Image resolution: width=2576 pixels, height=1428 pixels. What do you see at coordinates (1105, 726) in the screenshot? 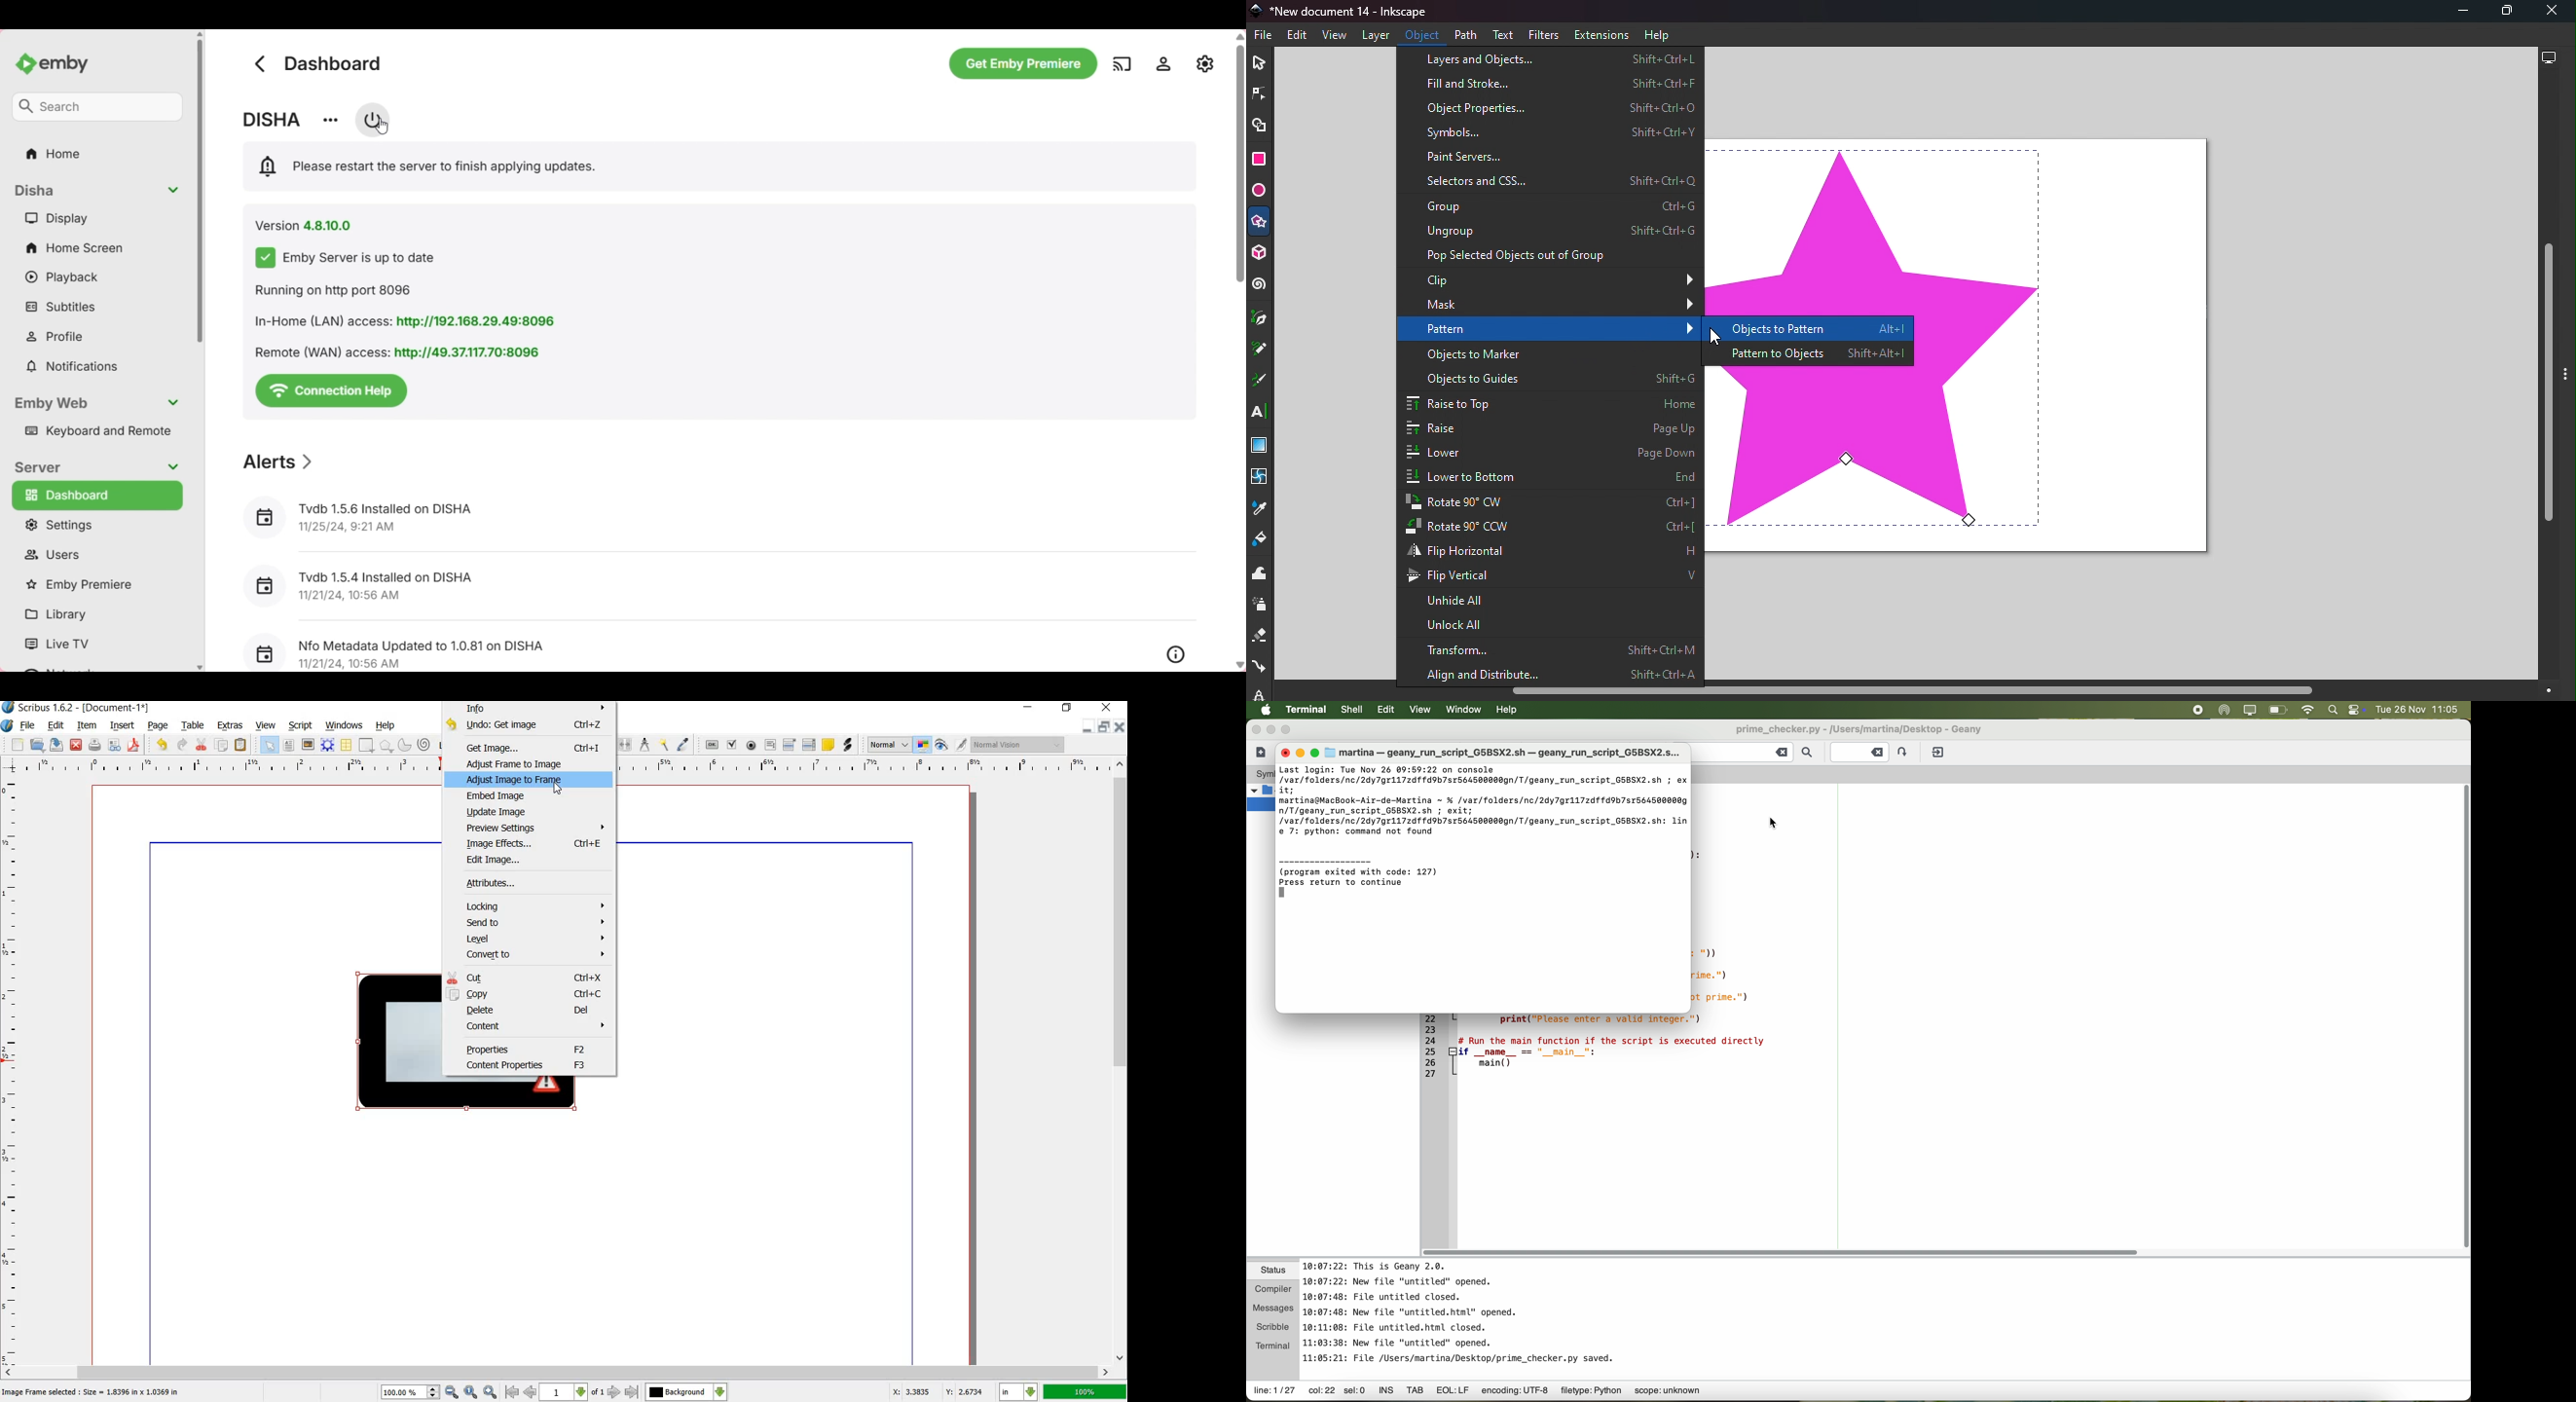
I see `restore document` at bounding box center [1105, 726].